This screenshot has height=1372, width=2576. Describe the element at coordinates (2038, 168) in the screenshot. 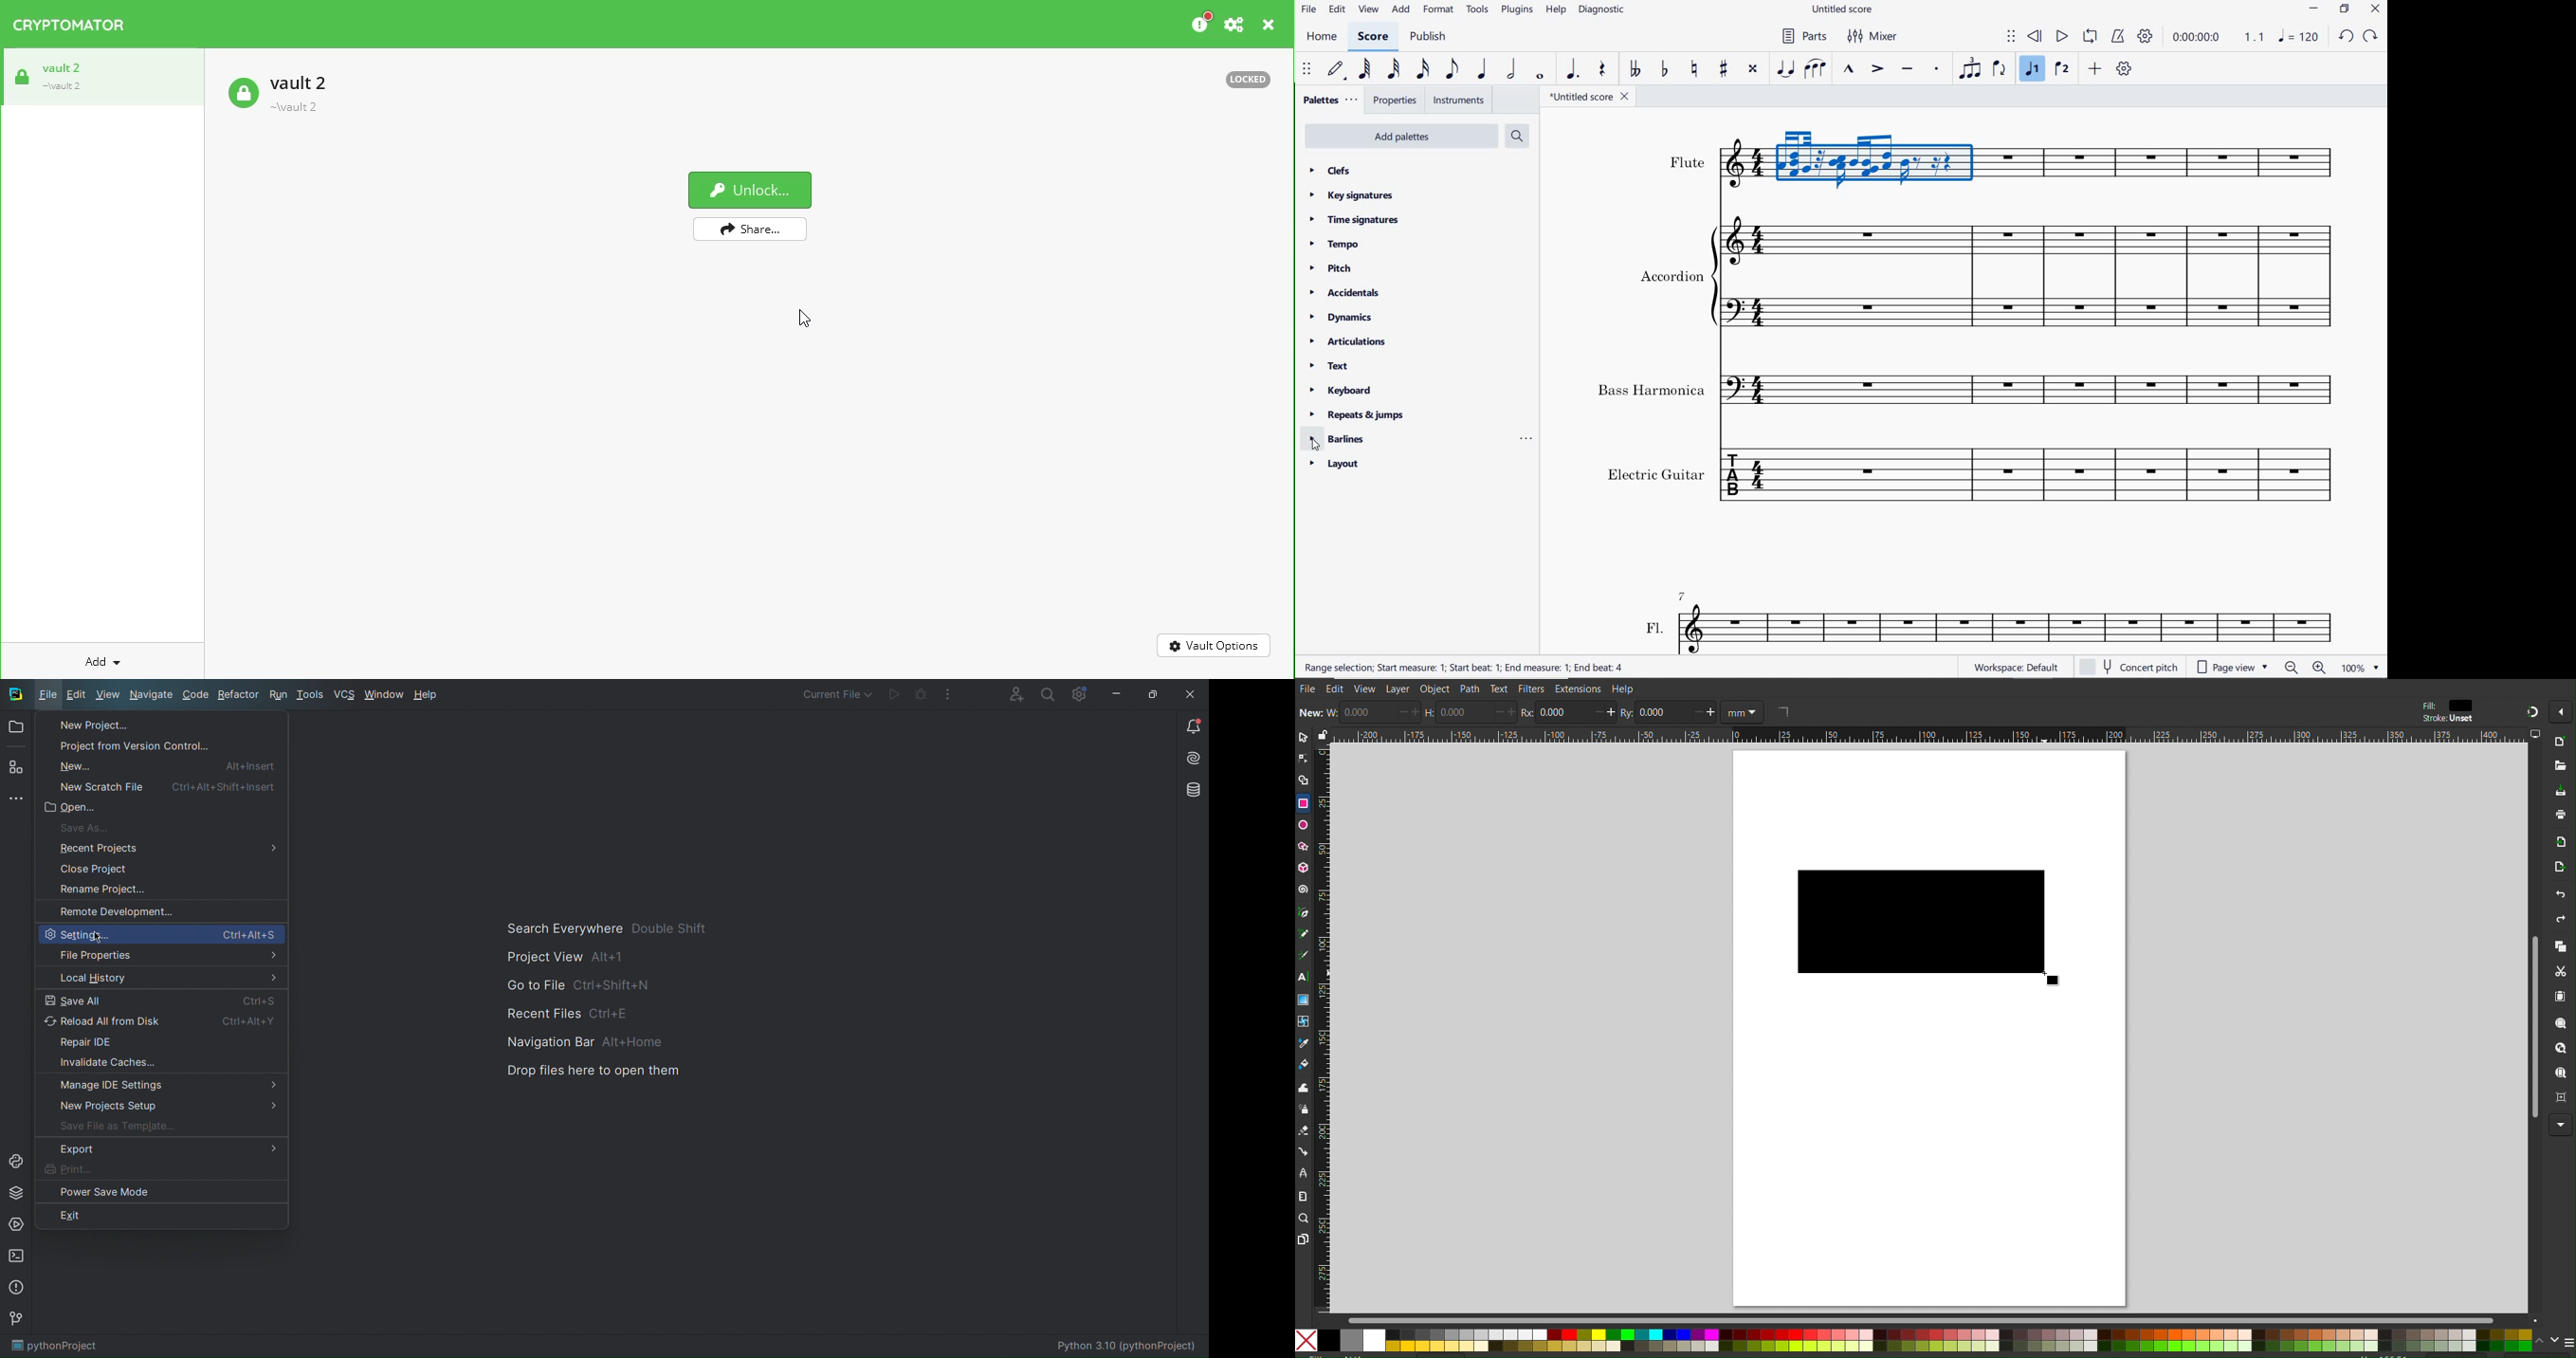

I see `Instrument: Flute` at that location.